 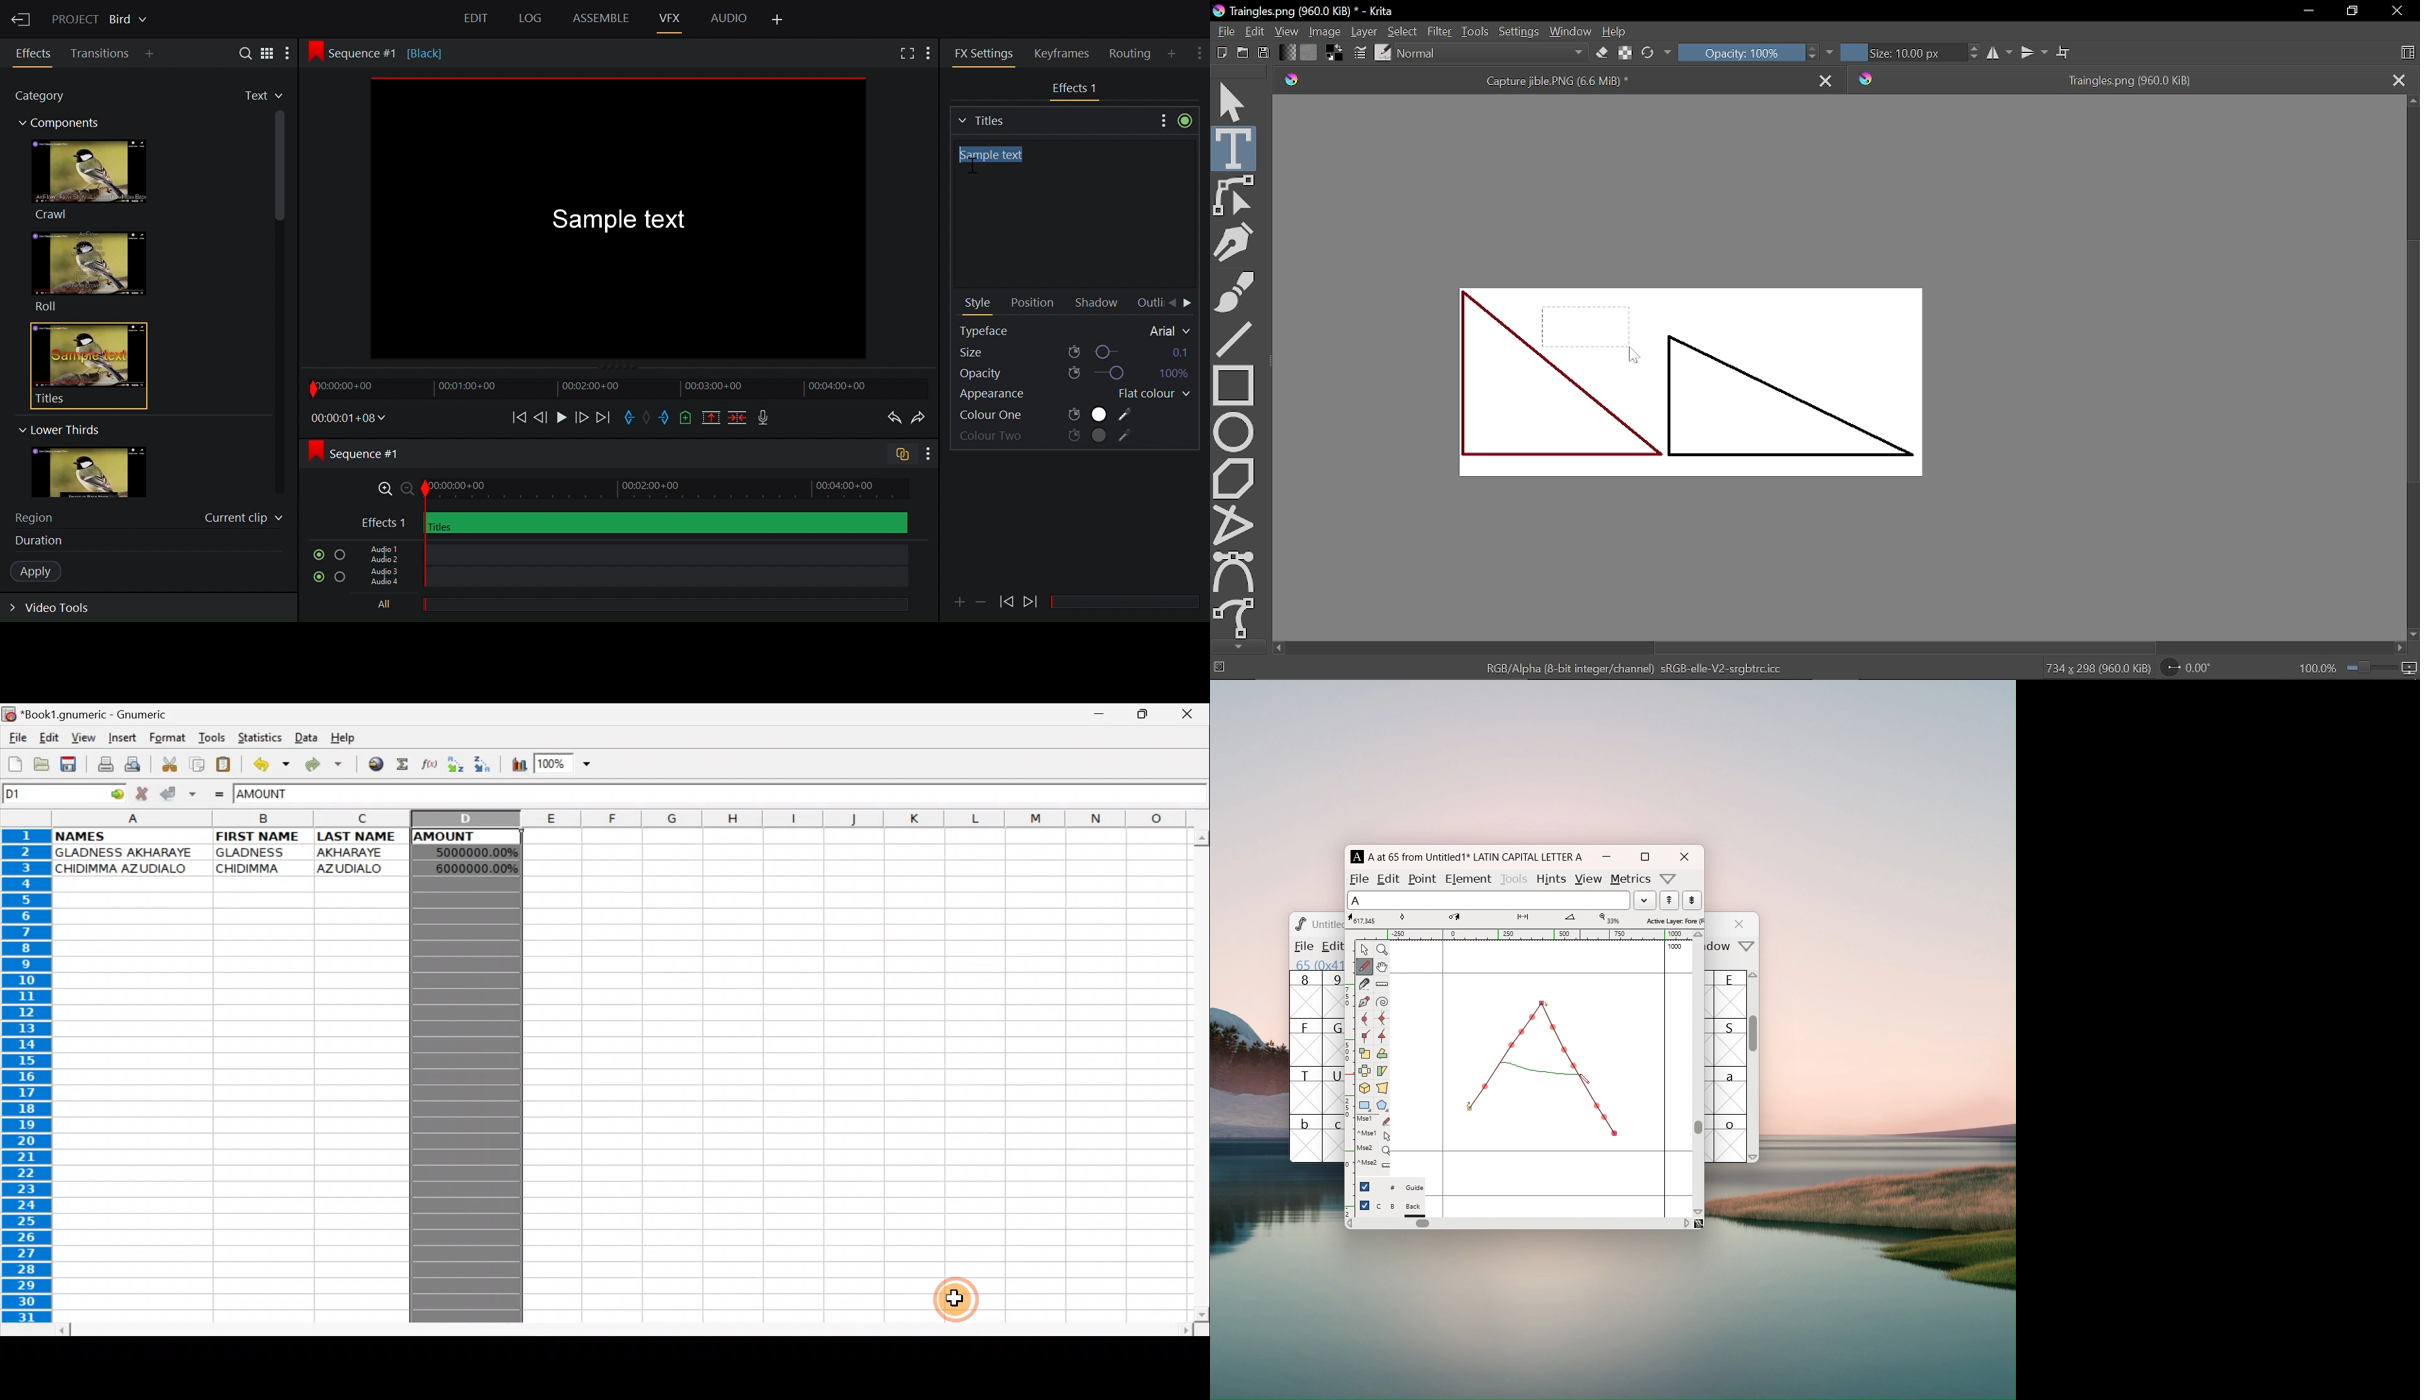 What do you see at coordinates (352, 852) in the screenshot?
I see `AKHARAYE` at bounding box center [352, 852].